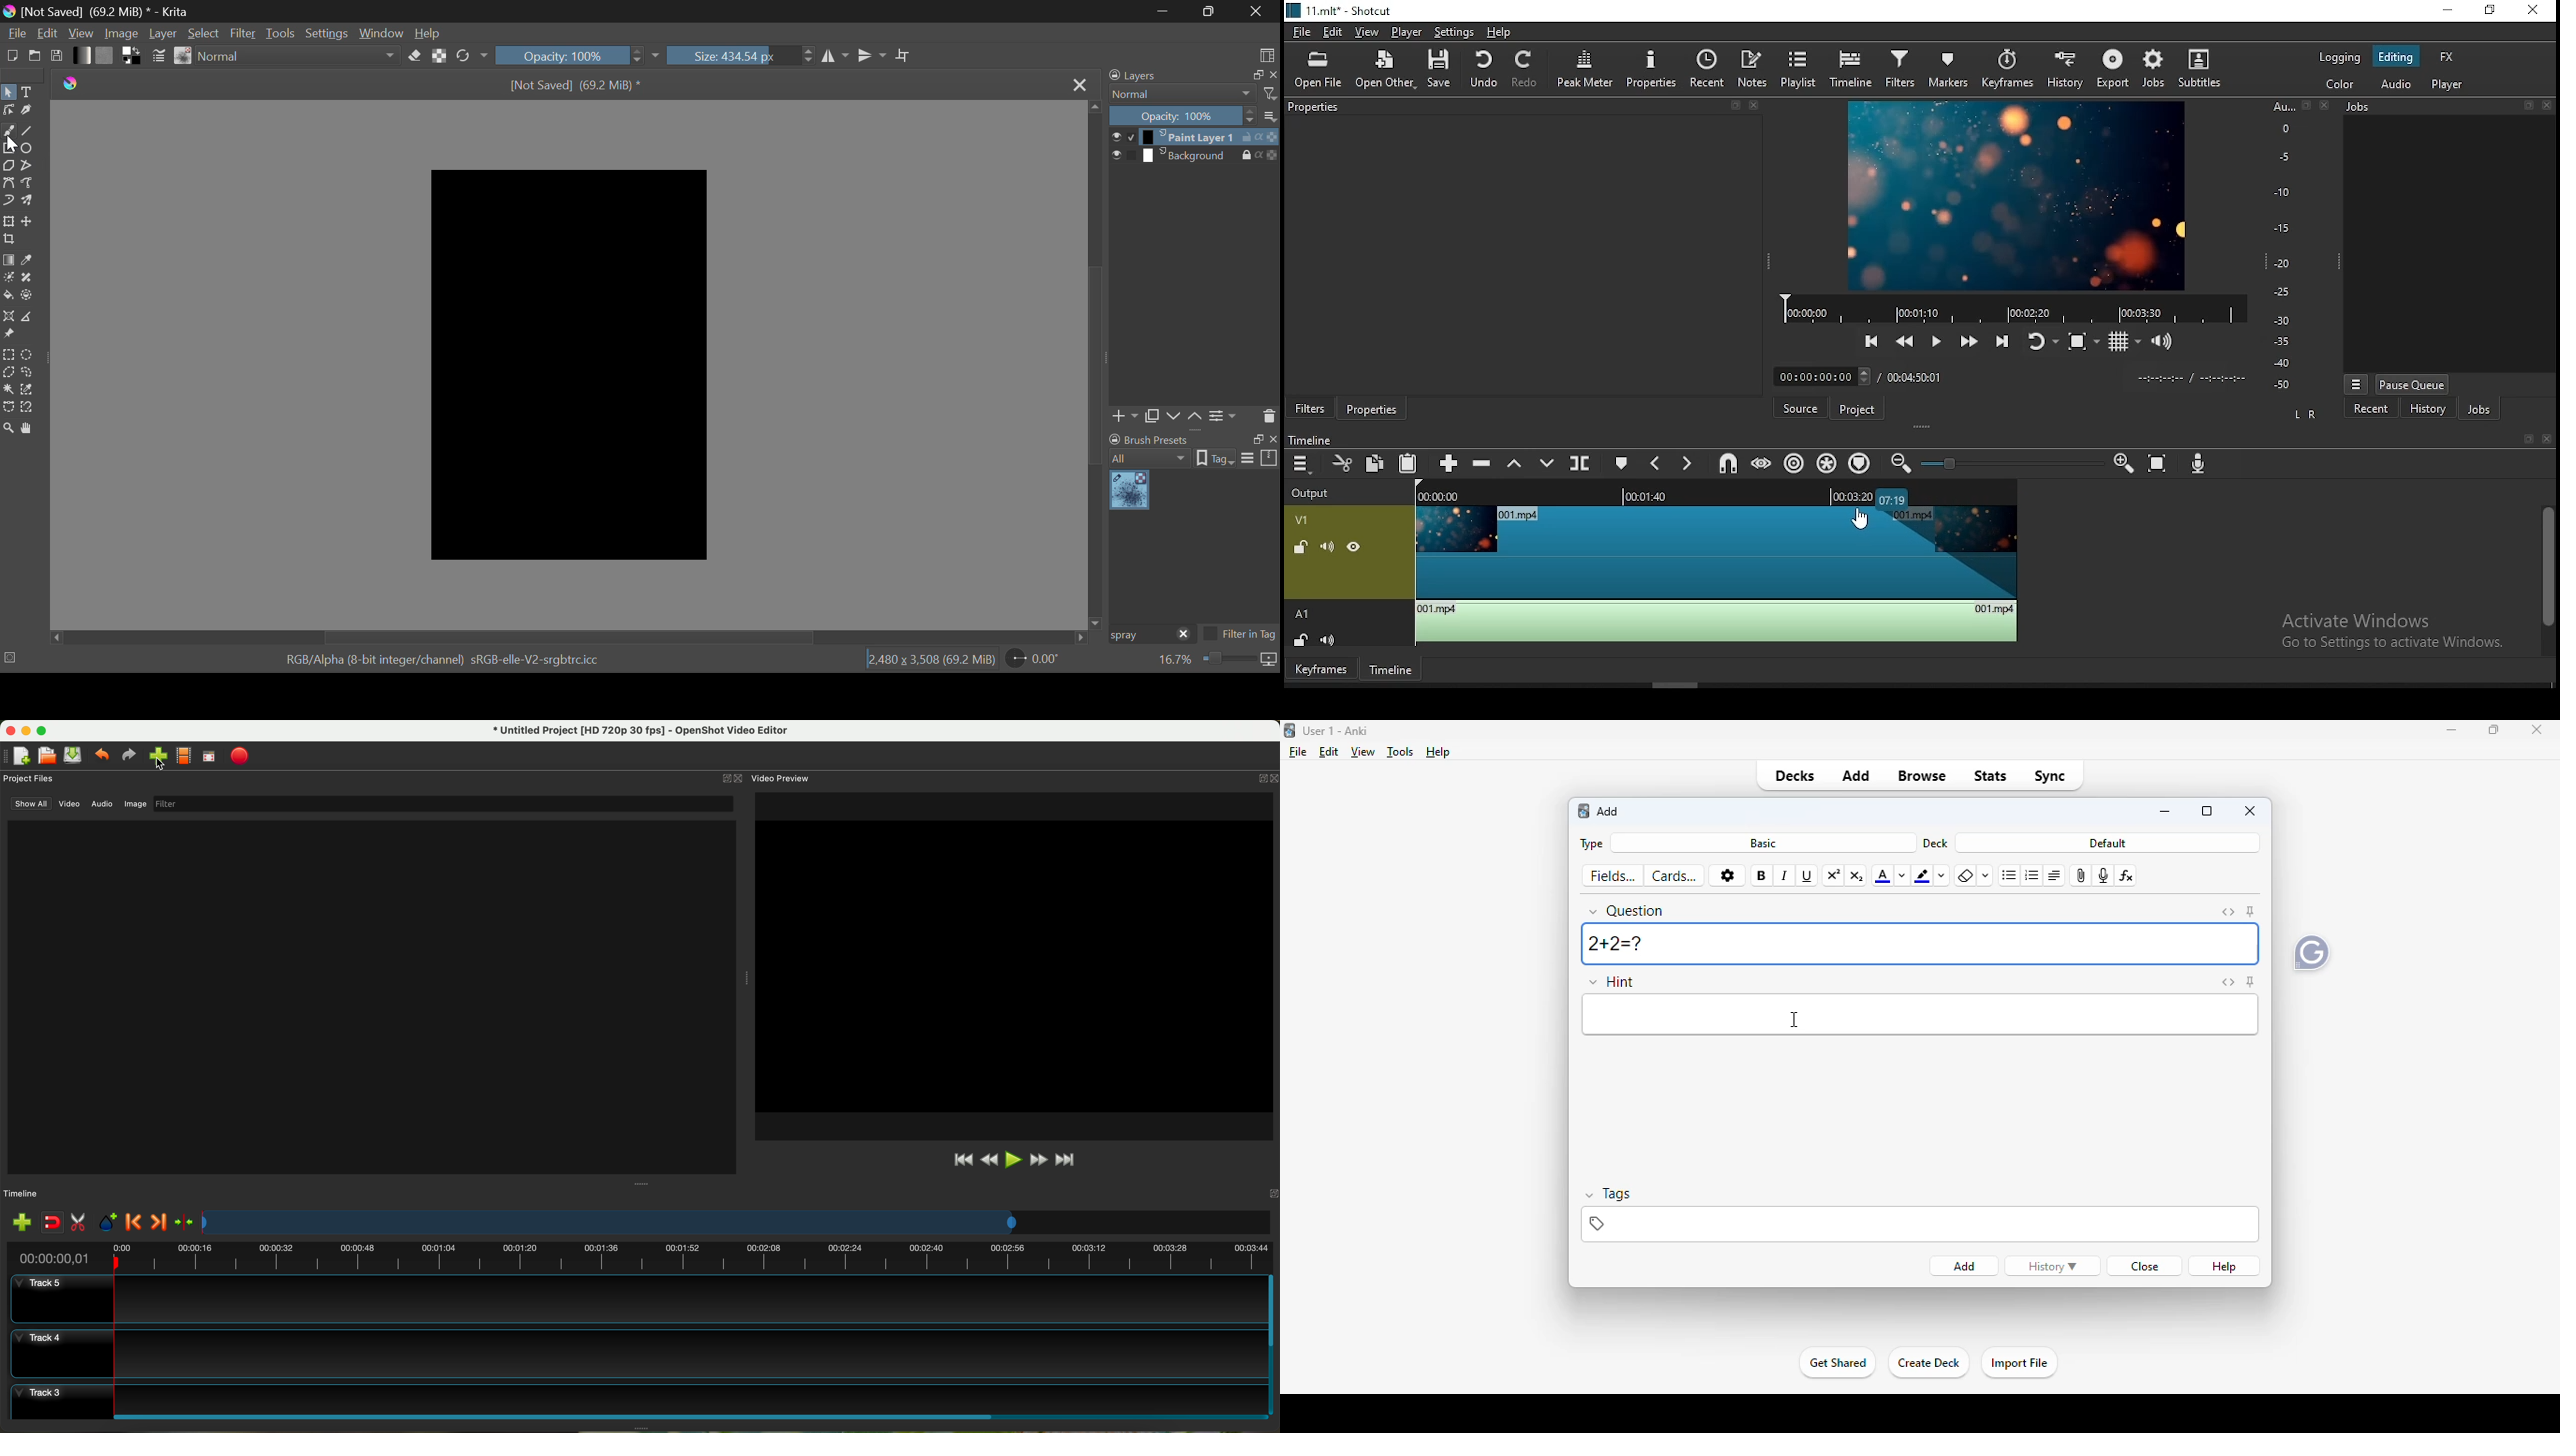  I want to click on timeline, so click(737, 1222).